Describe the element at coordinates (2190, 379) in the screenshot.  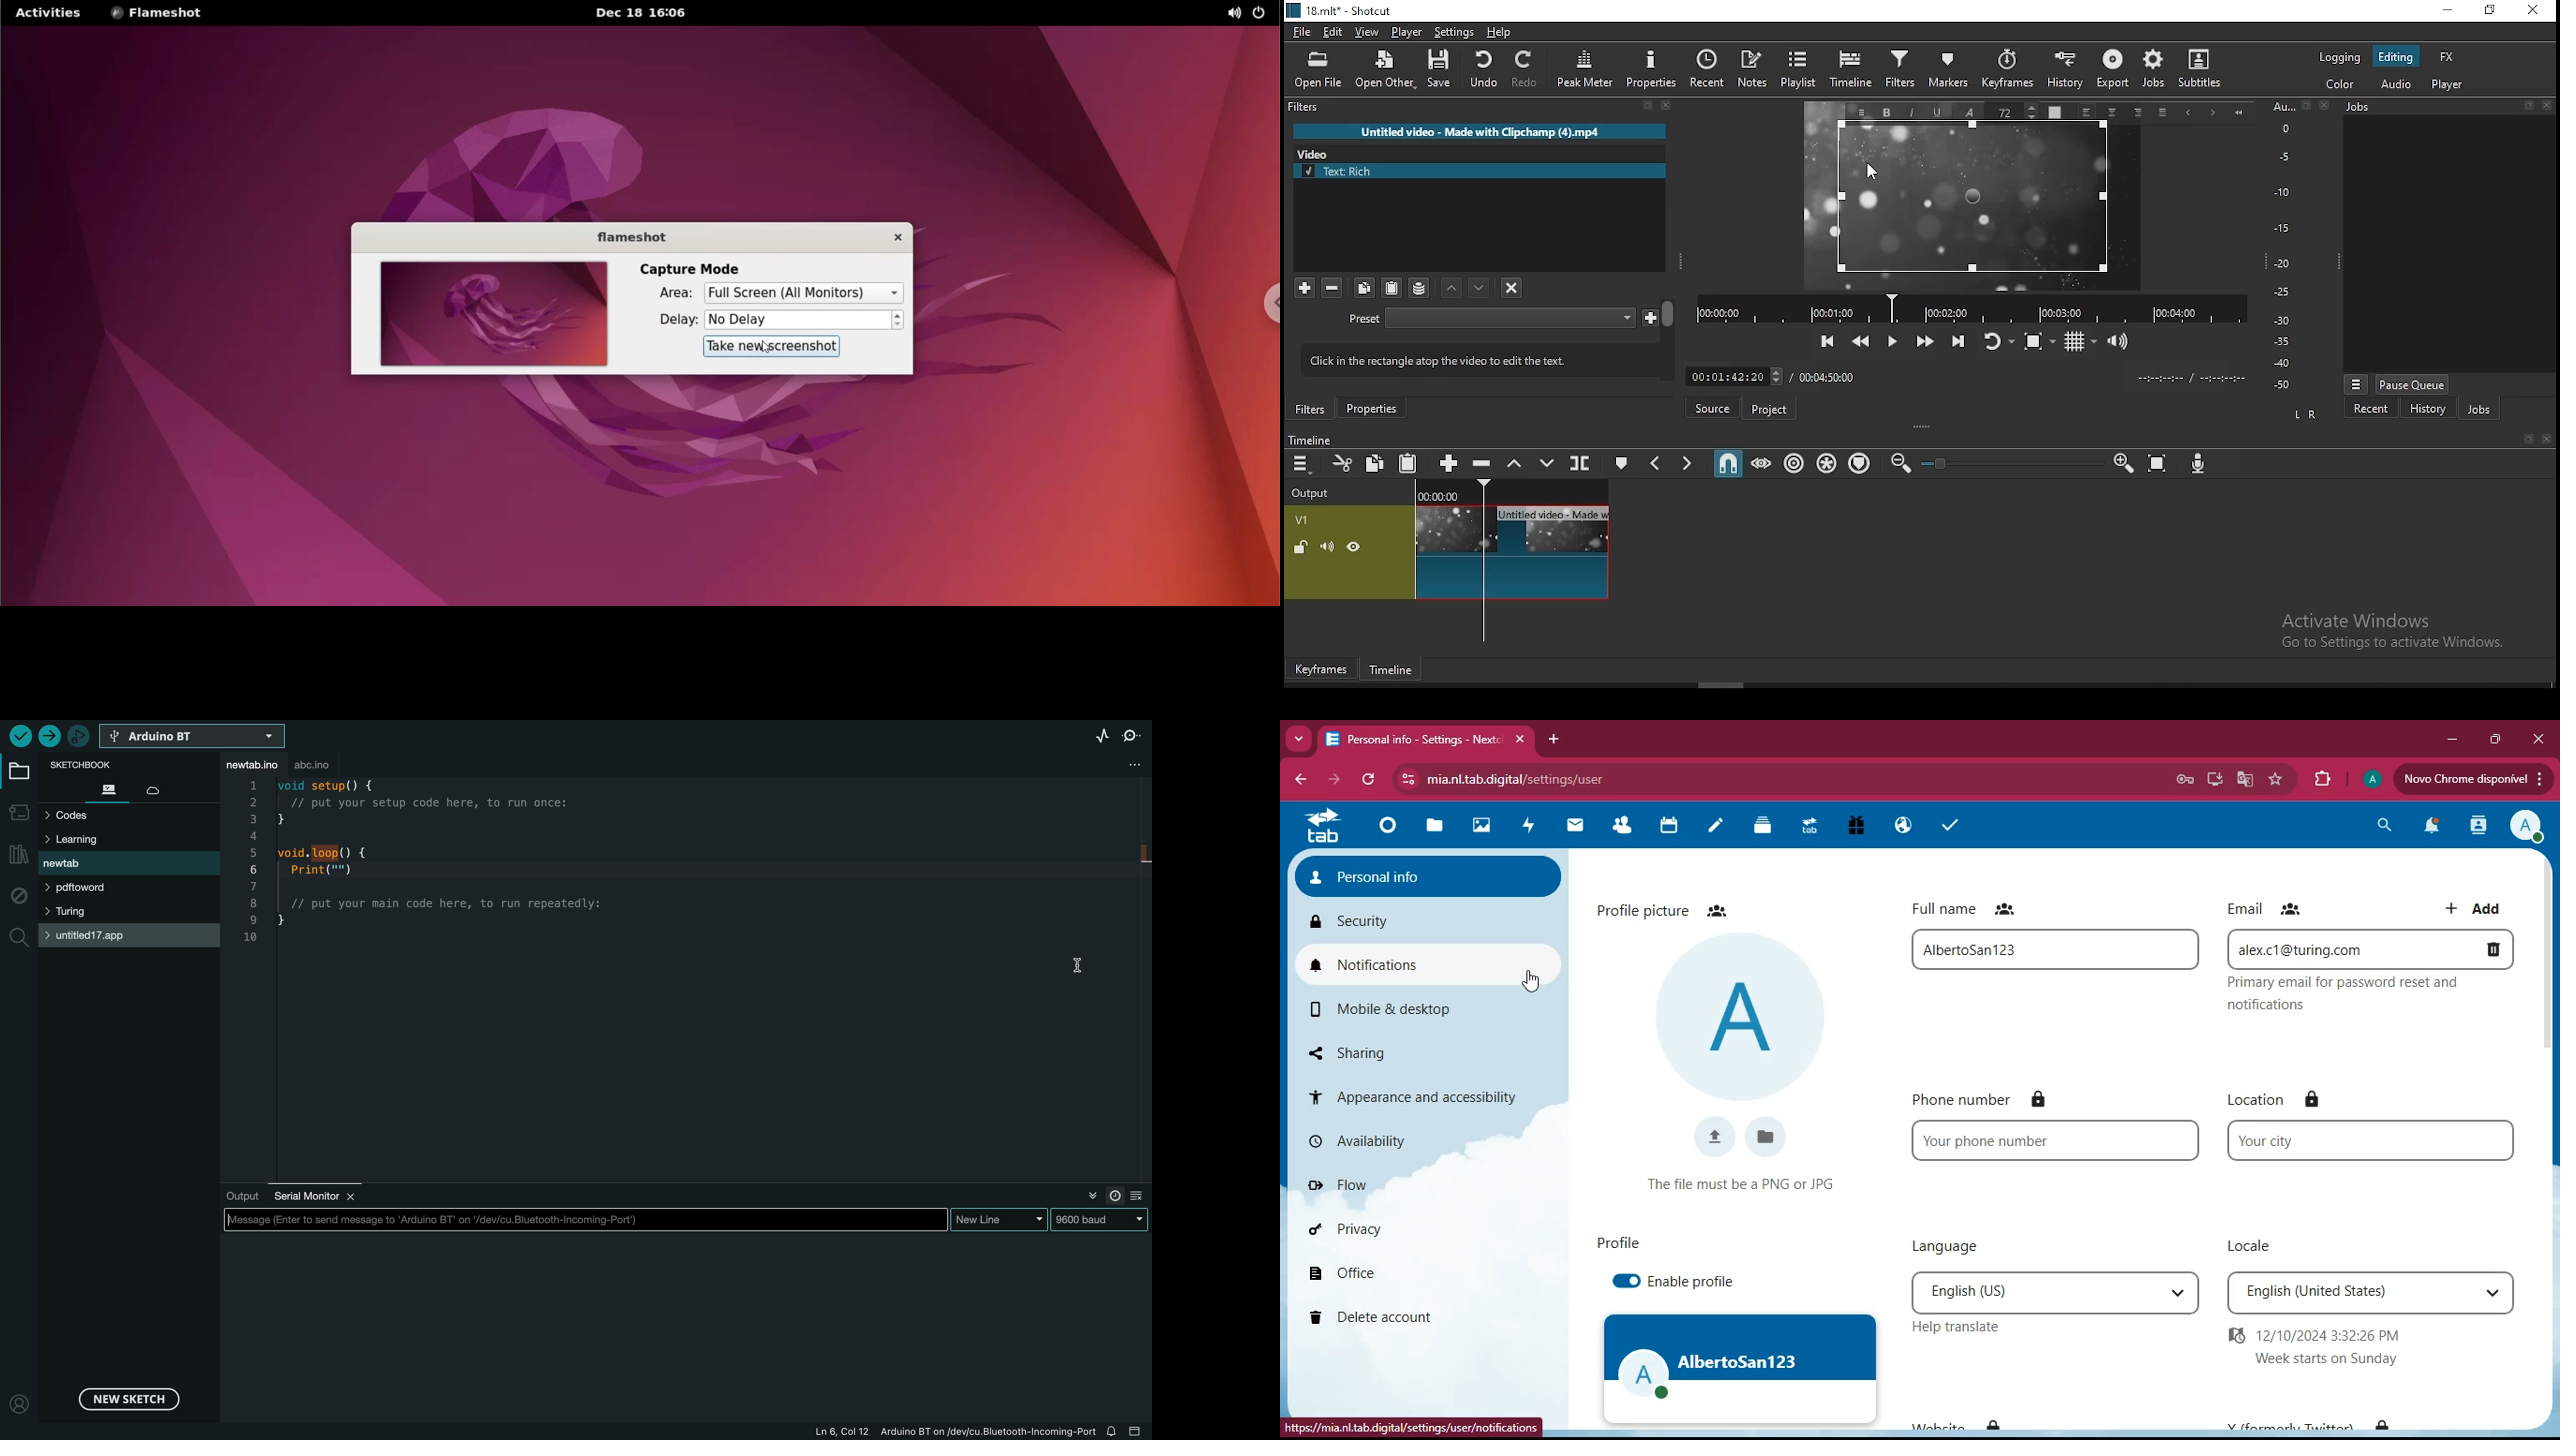
I see `Clip Time` at that location.